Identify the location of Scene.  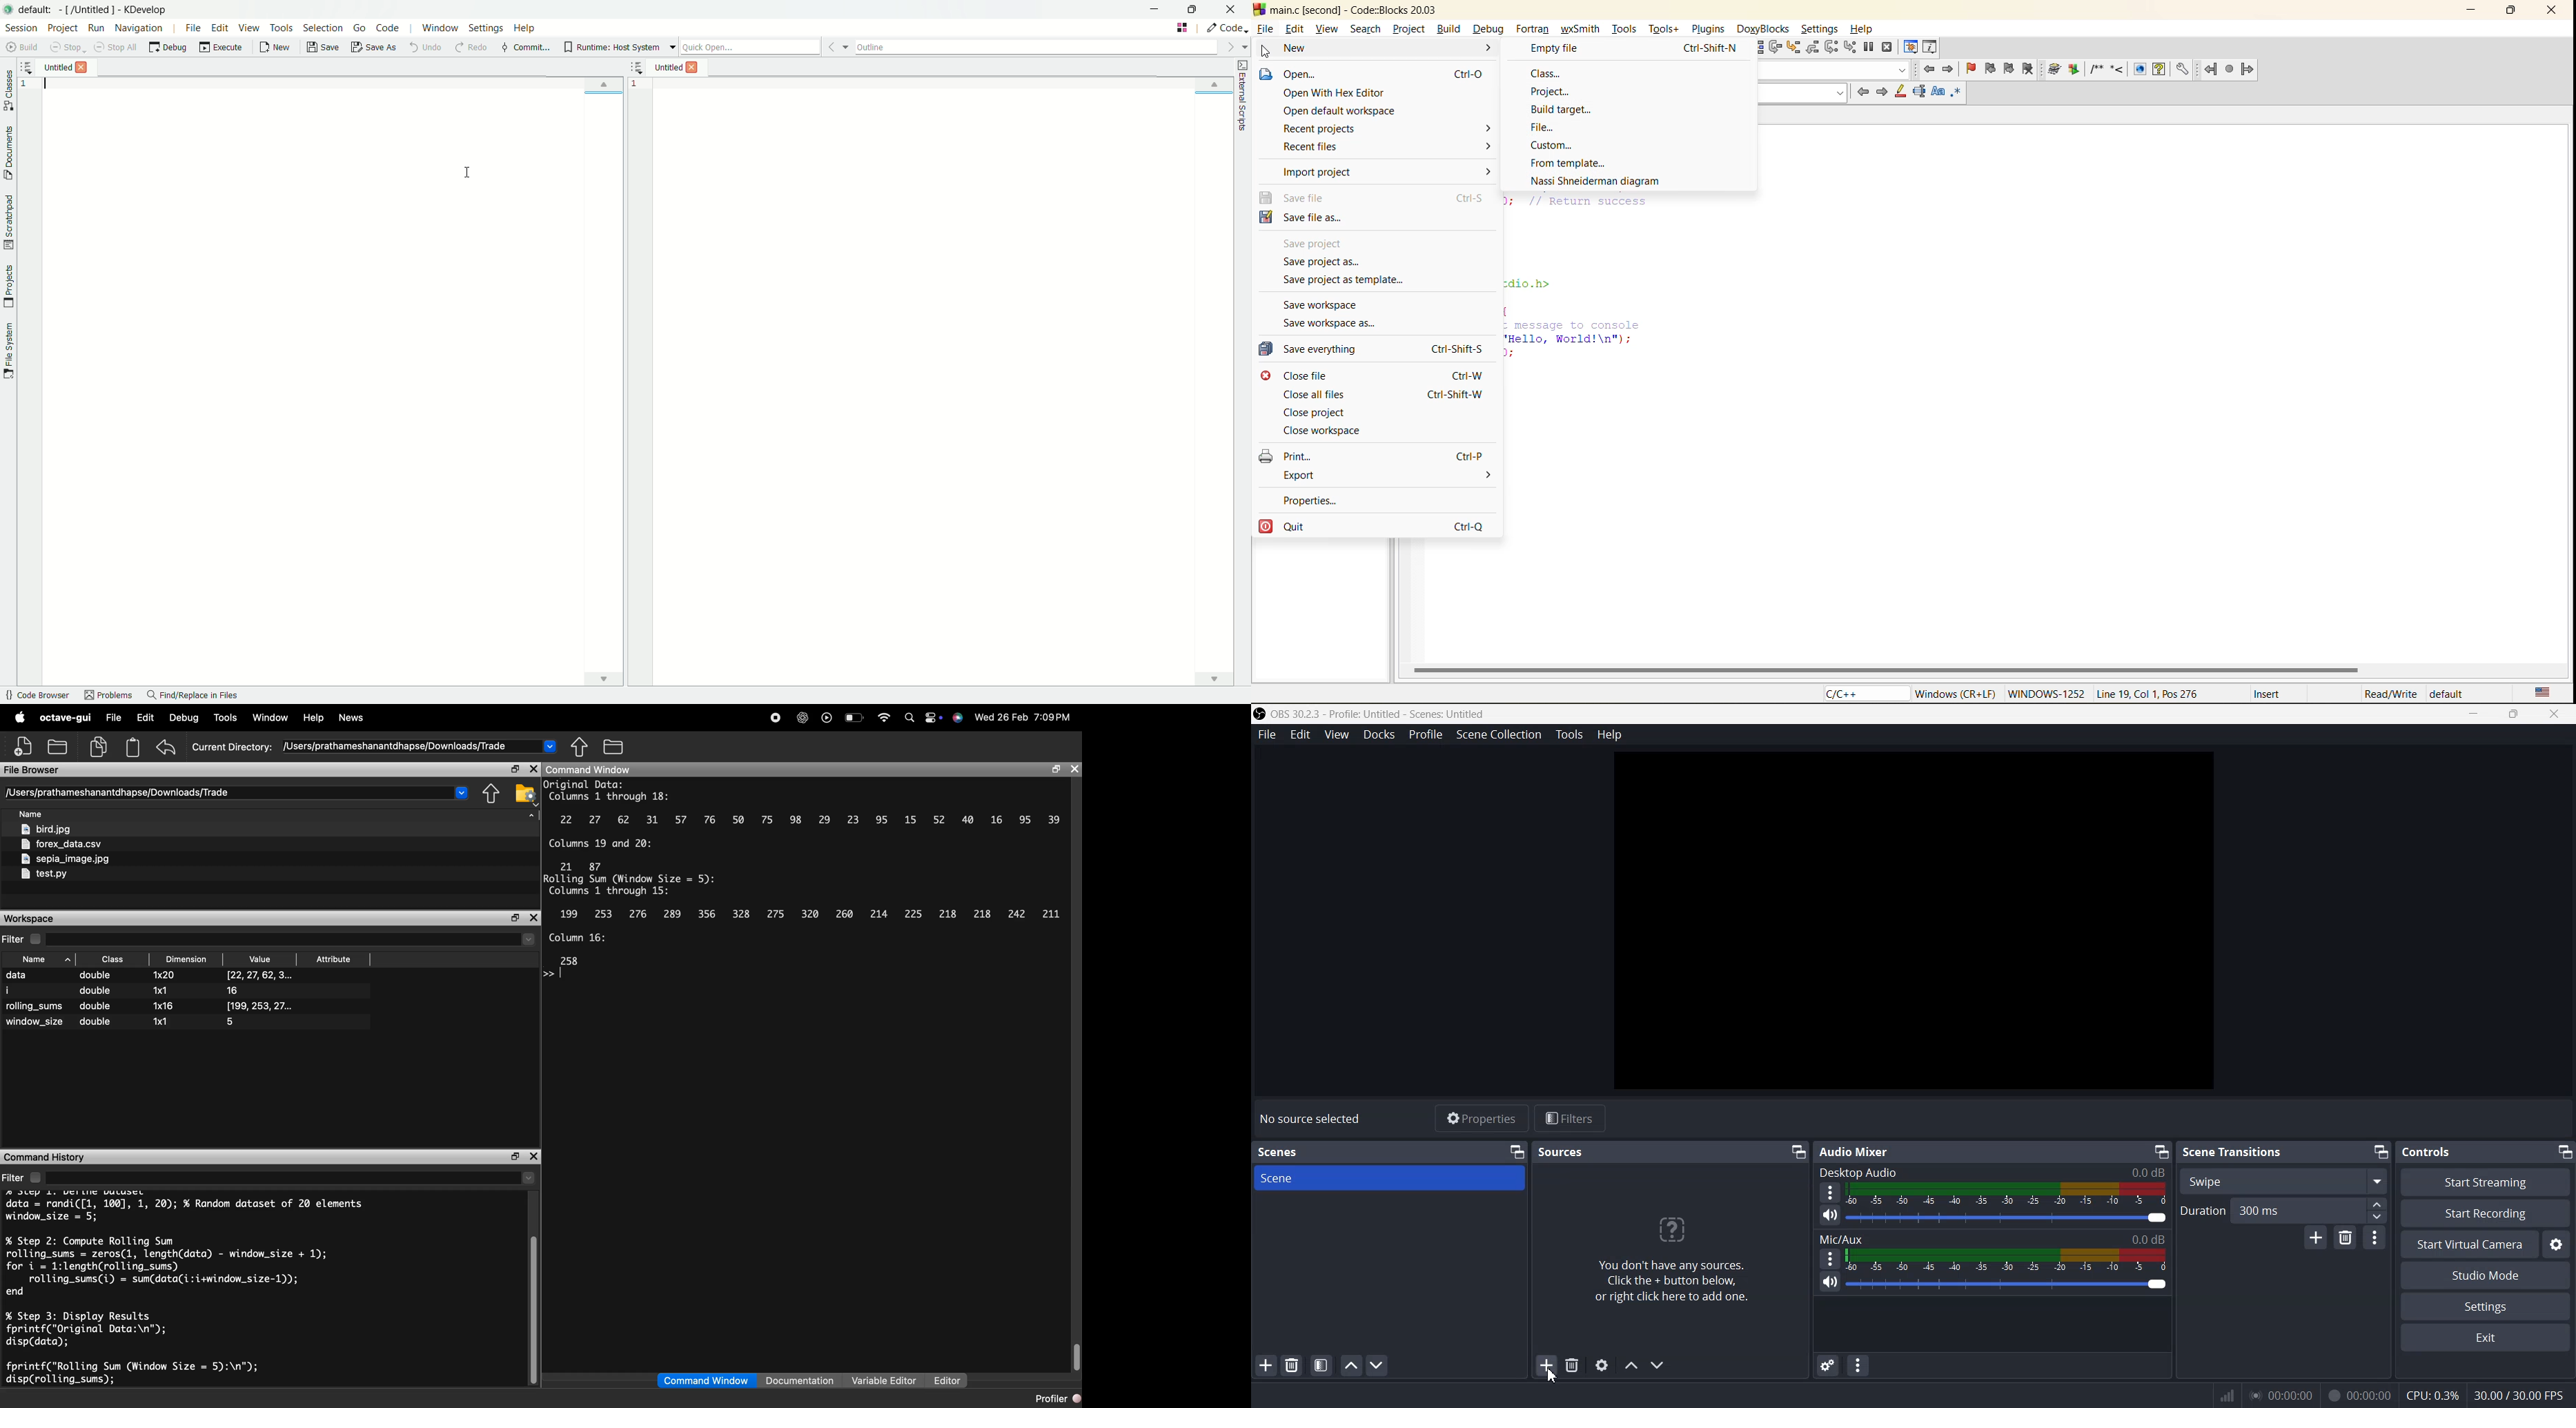
(1390, 1177).